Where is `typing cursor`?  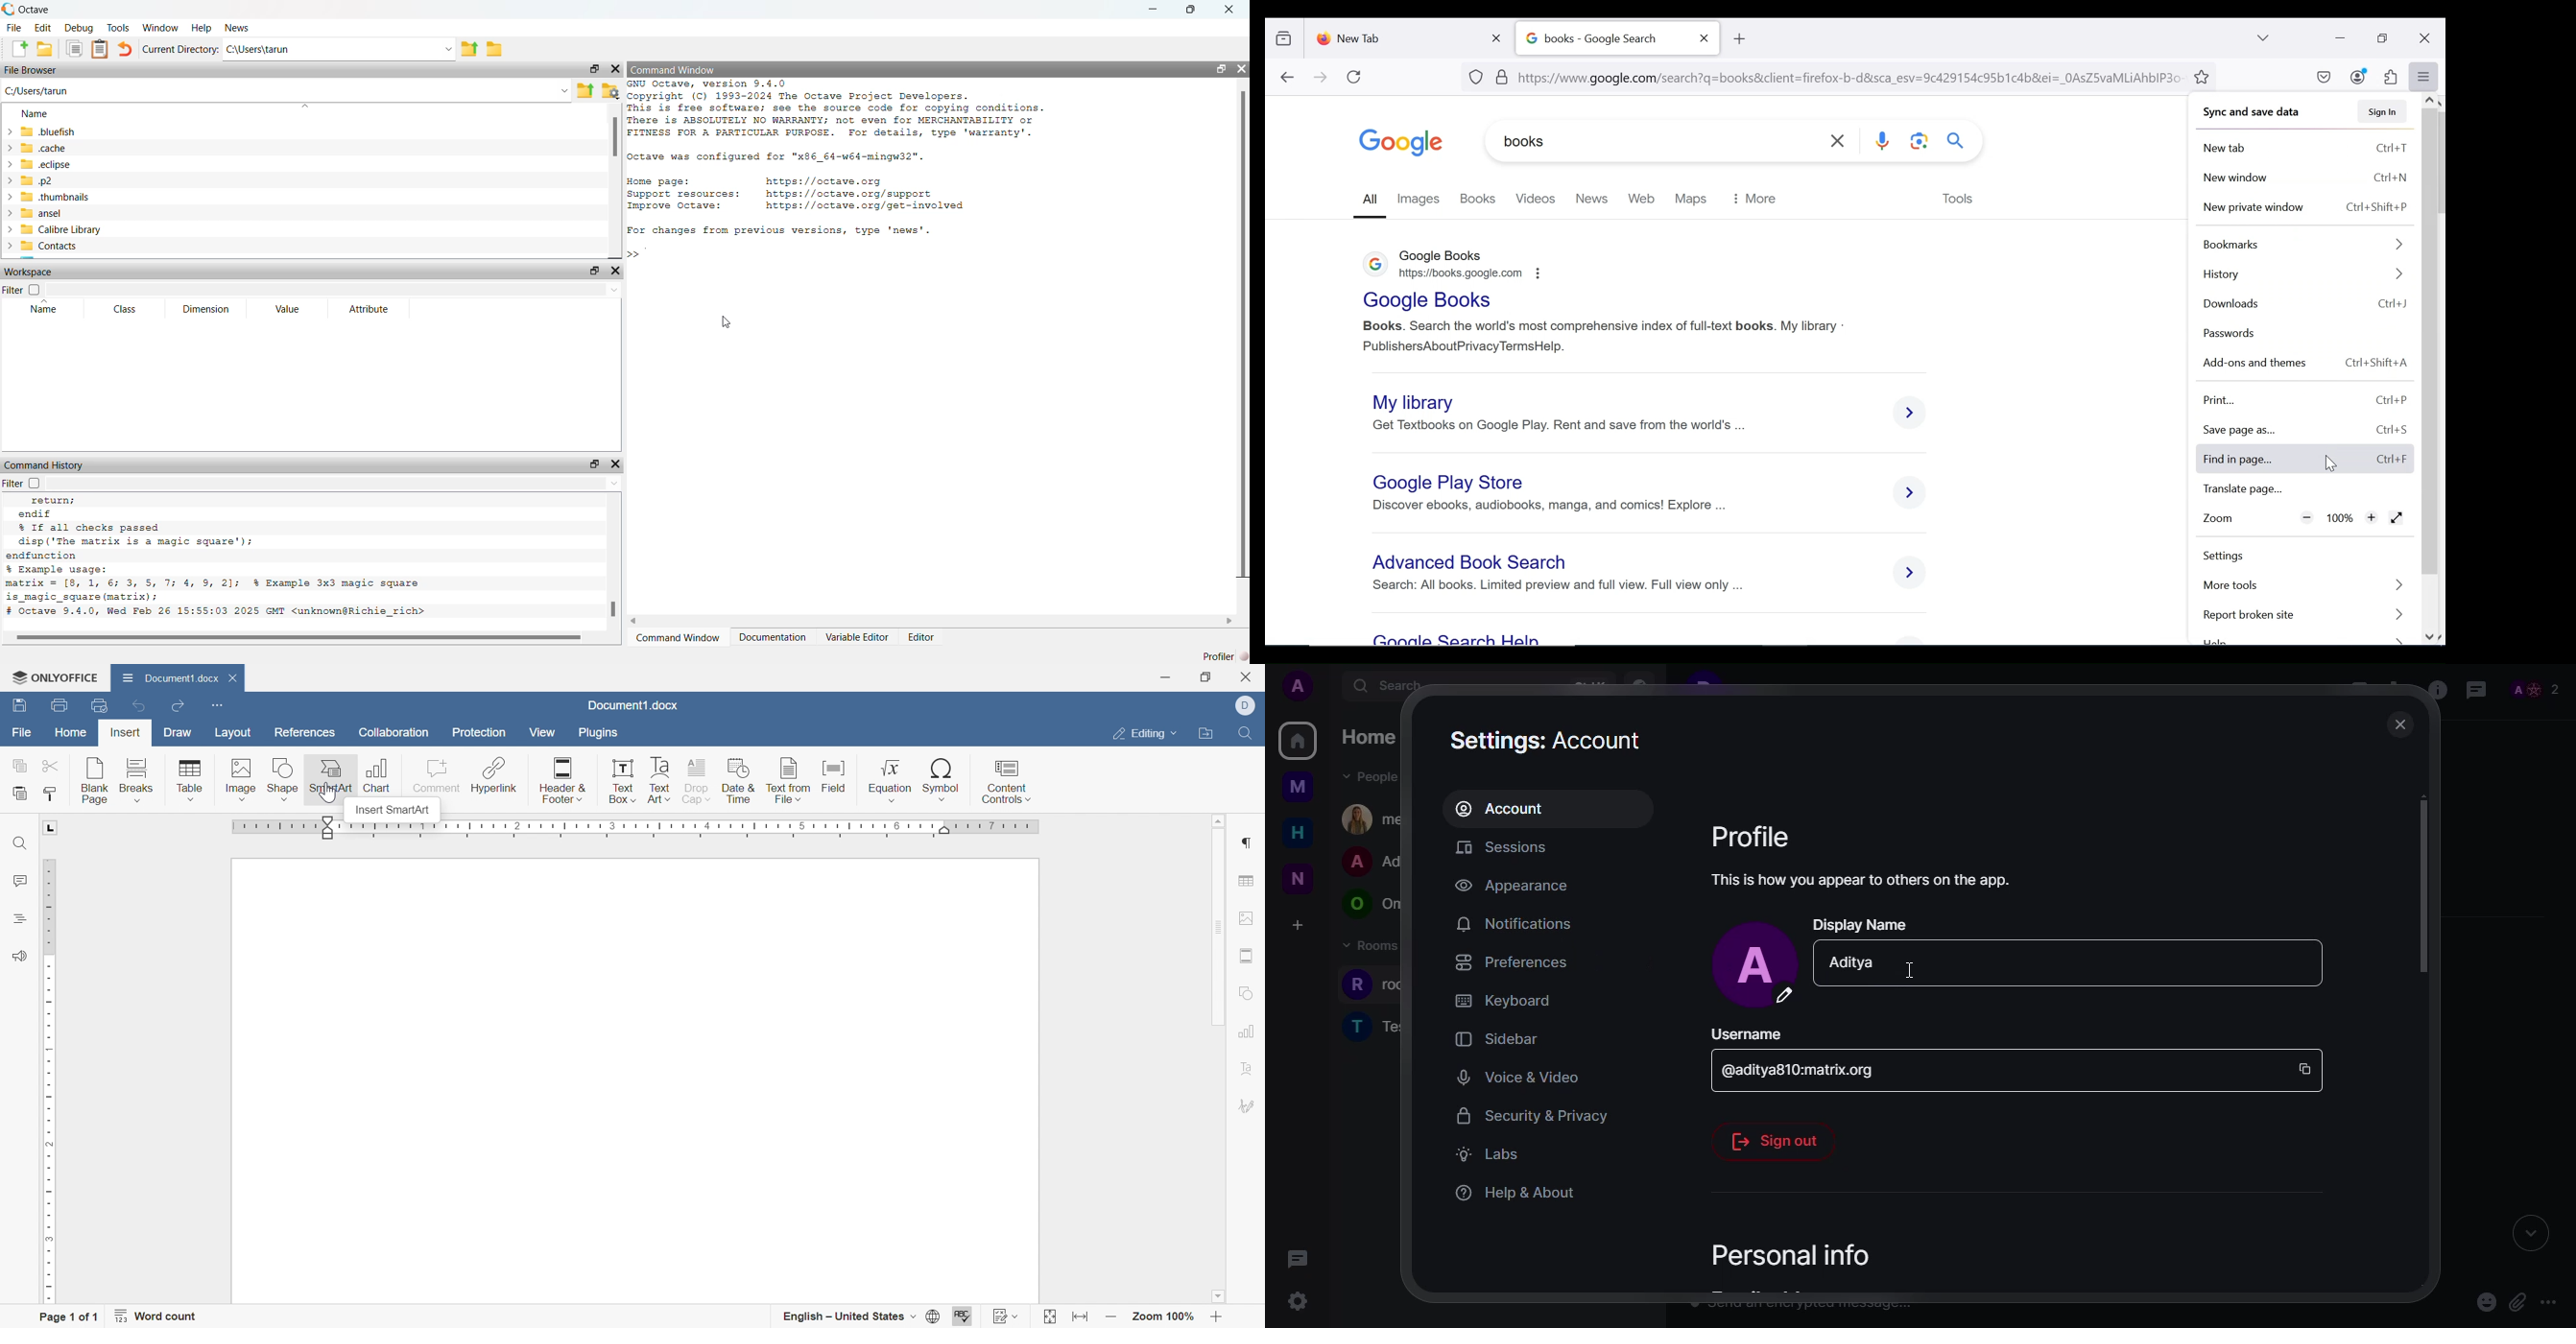
typing cursor is located at coordinates (638, 255).